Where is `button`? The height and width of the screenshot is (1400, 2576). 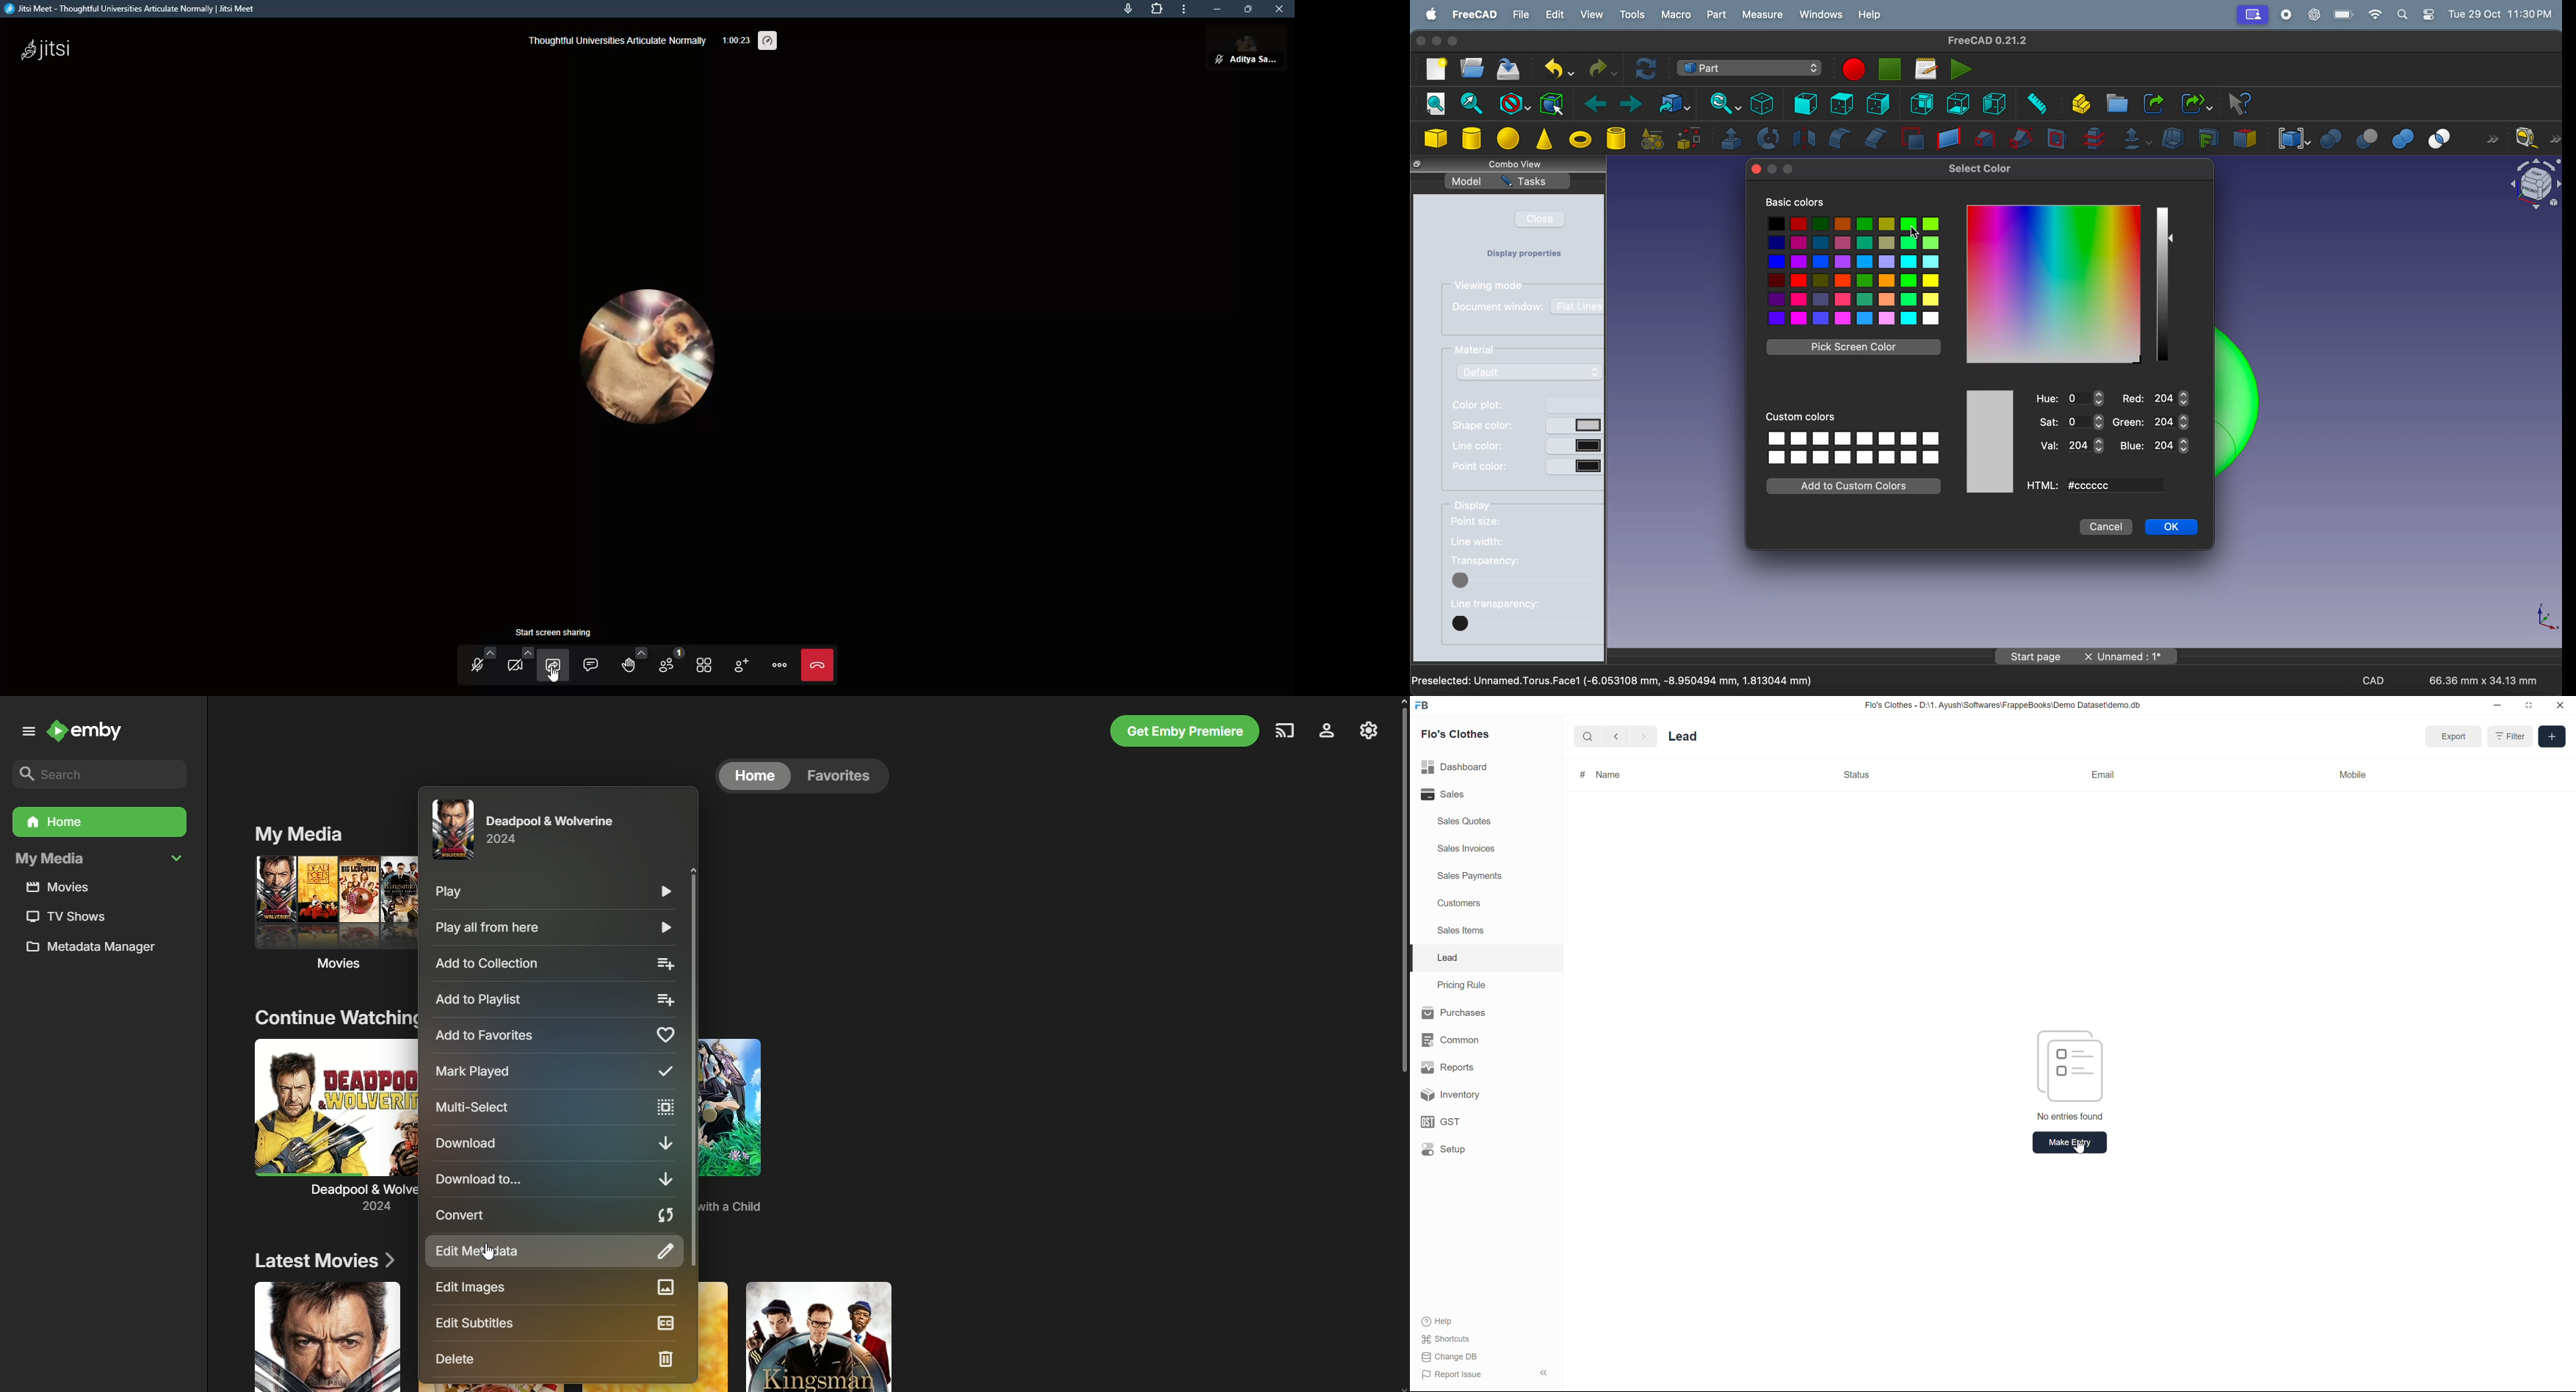 button is located at coordinates (1575, 405).